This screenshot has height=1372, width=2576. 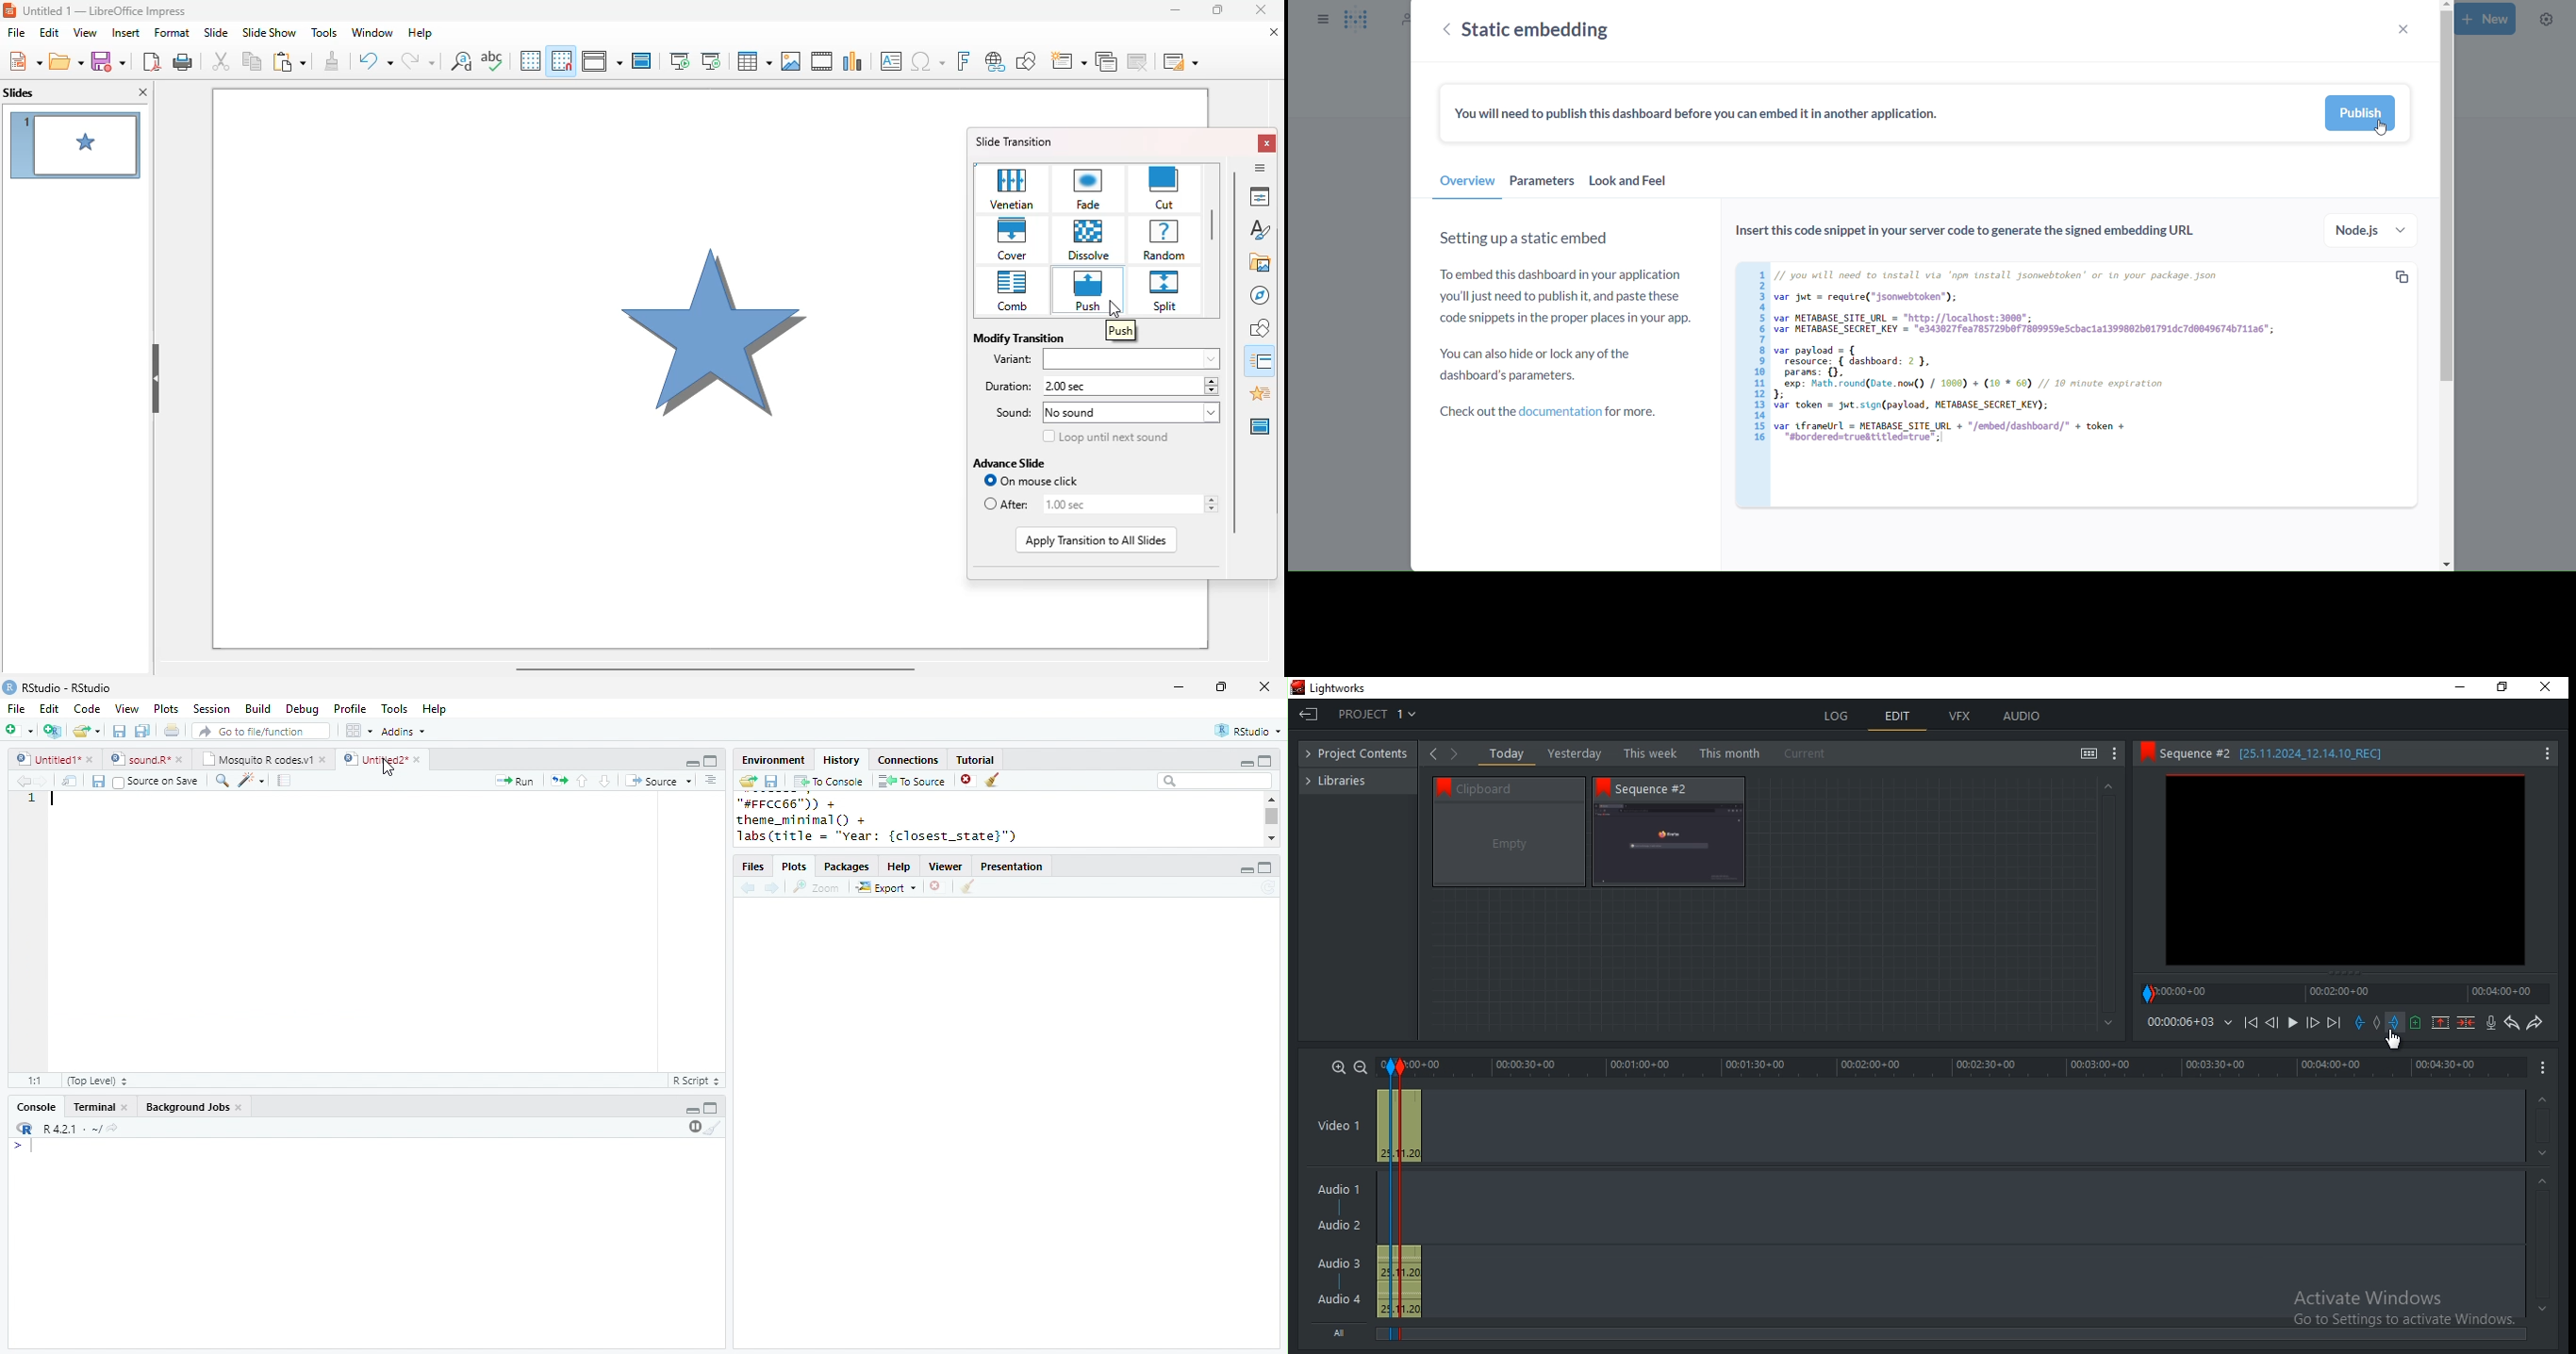 I want to click on files, so click(x=754, y=867).